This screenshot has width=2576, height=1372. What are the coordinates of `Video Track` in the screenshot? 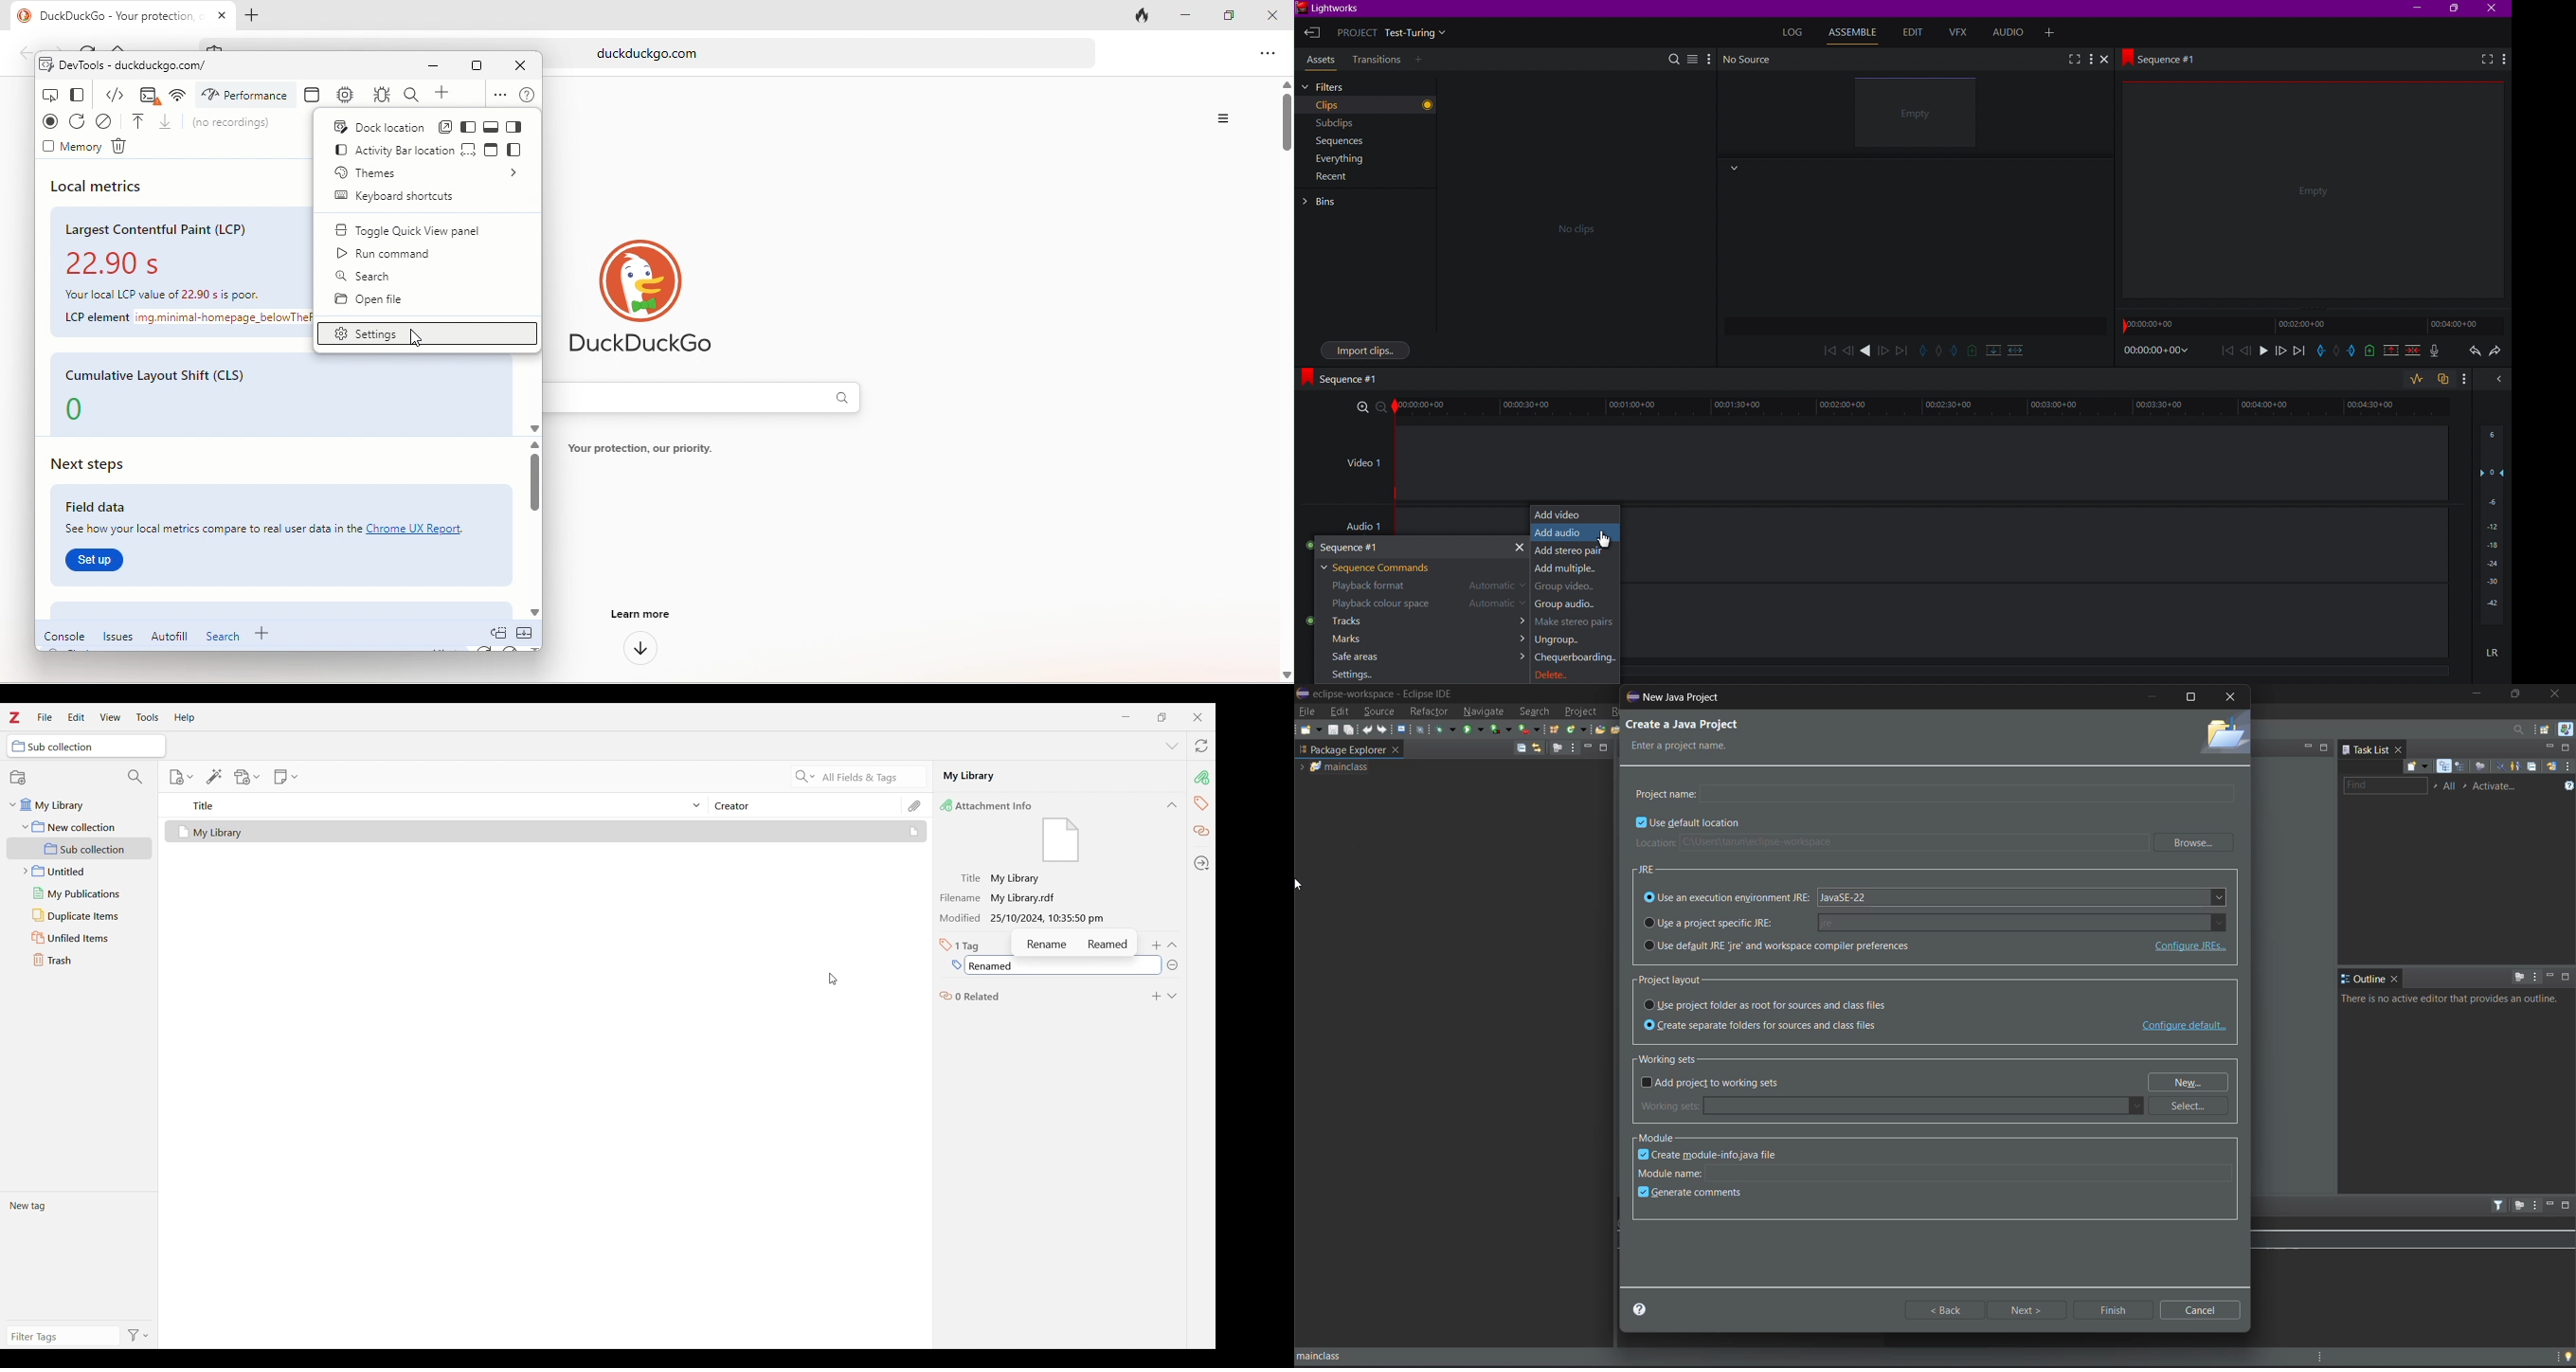 It's located at (1922, 462).